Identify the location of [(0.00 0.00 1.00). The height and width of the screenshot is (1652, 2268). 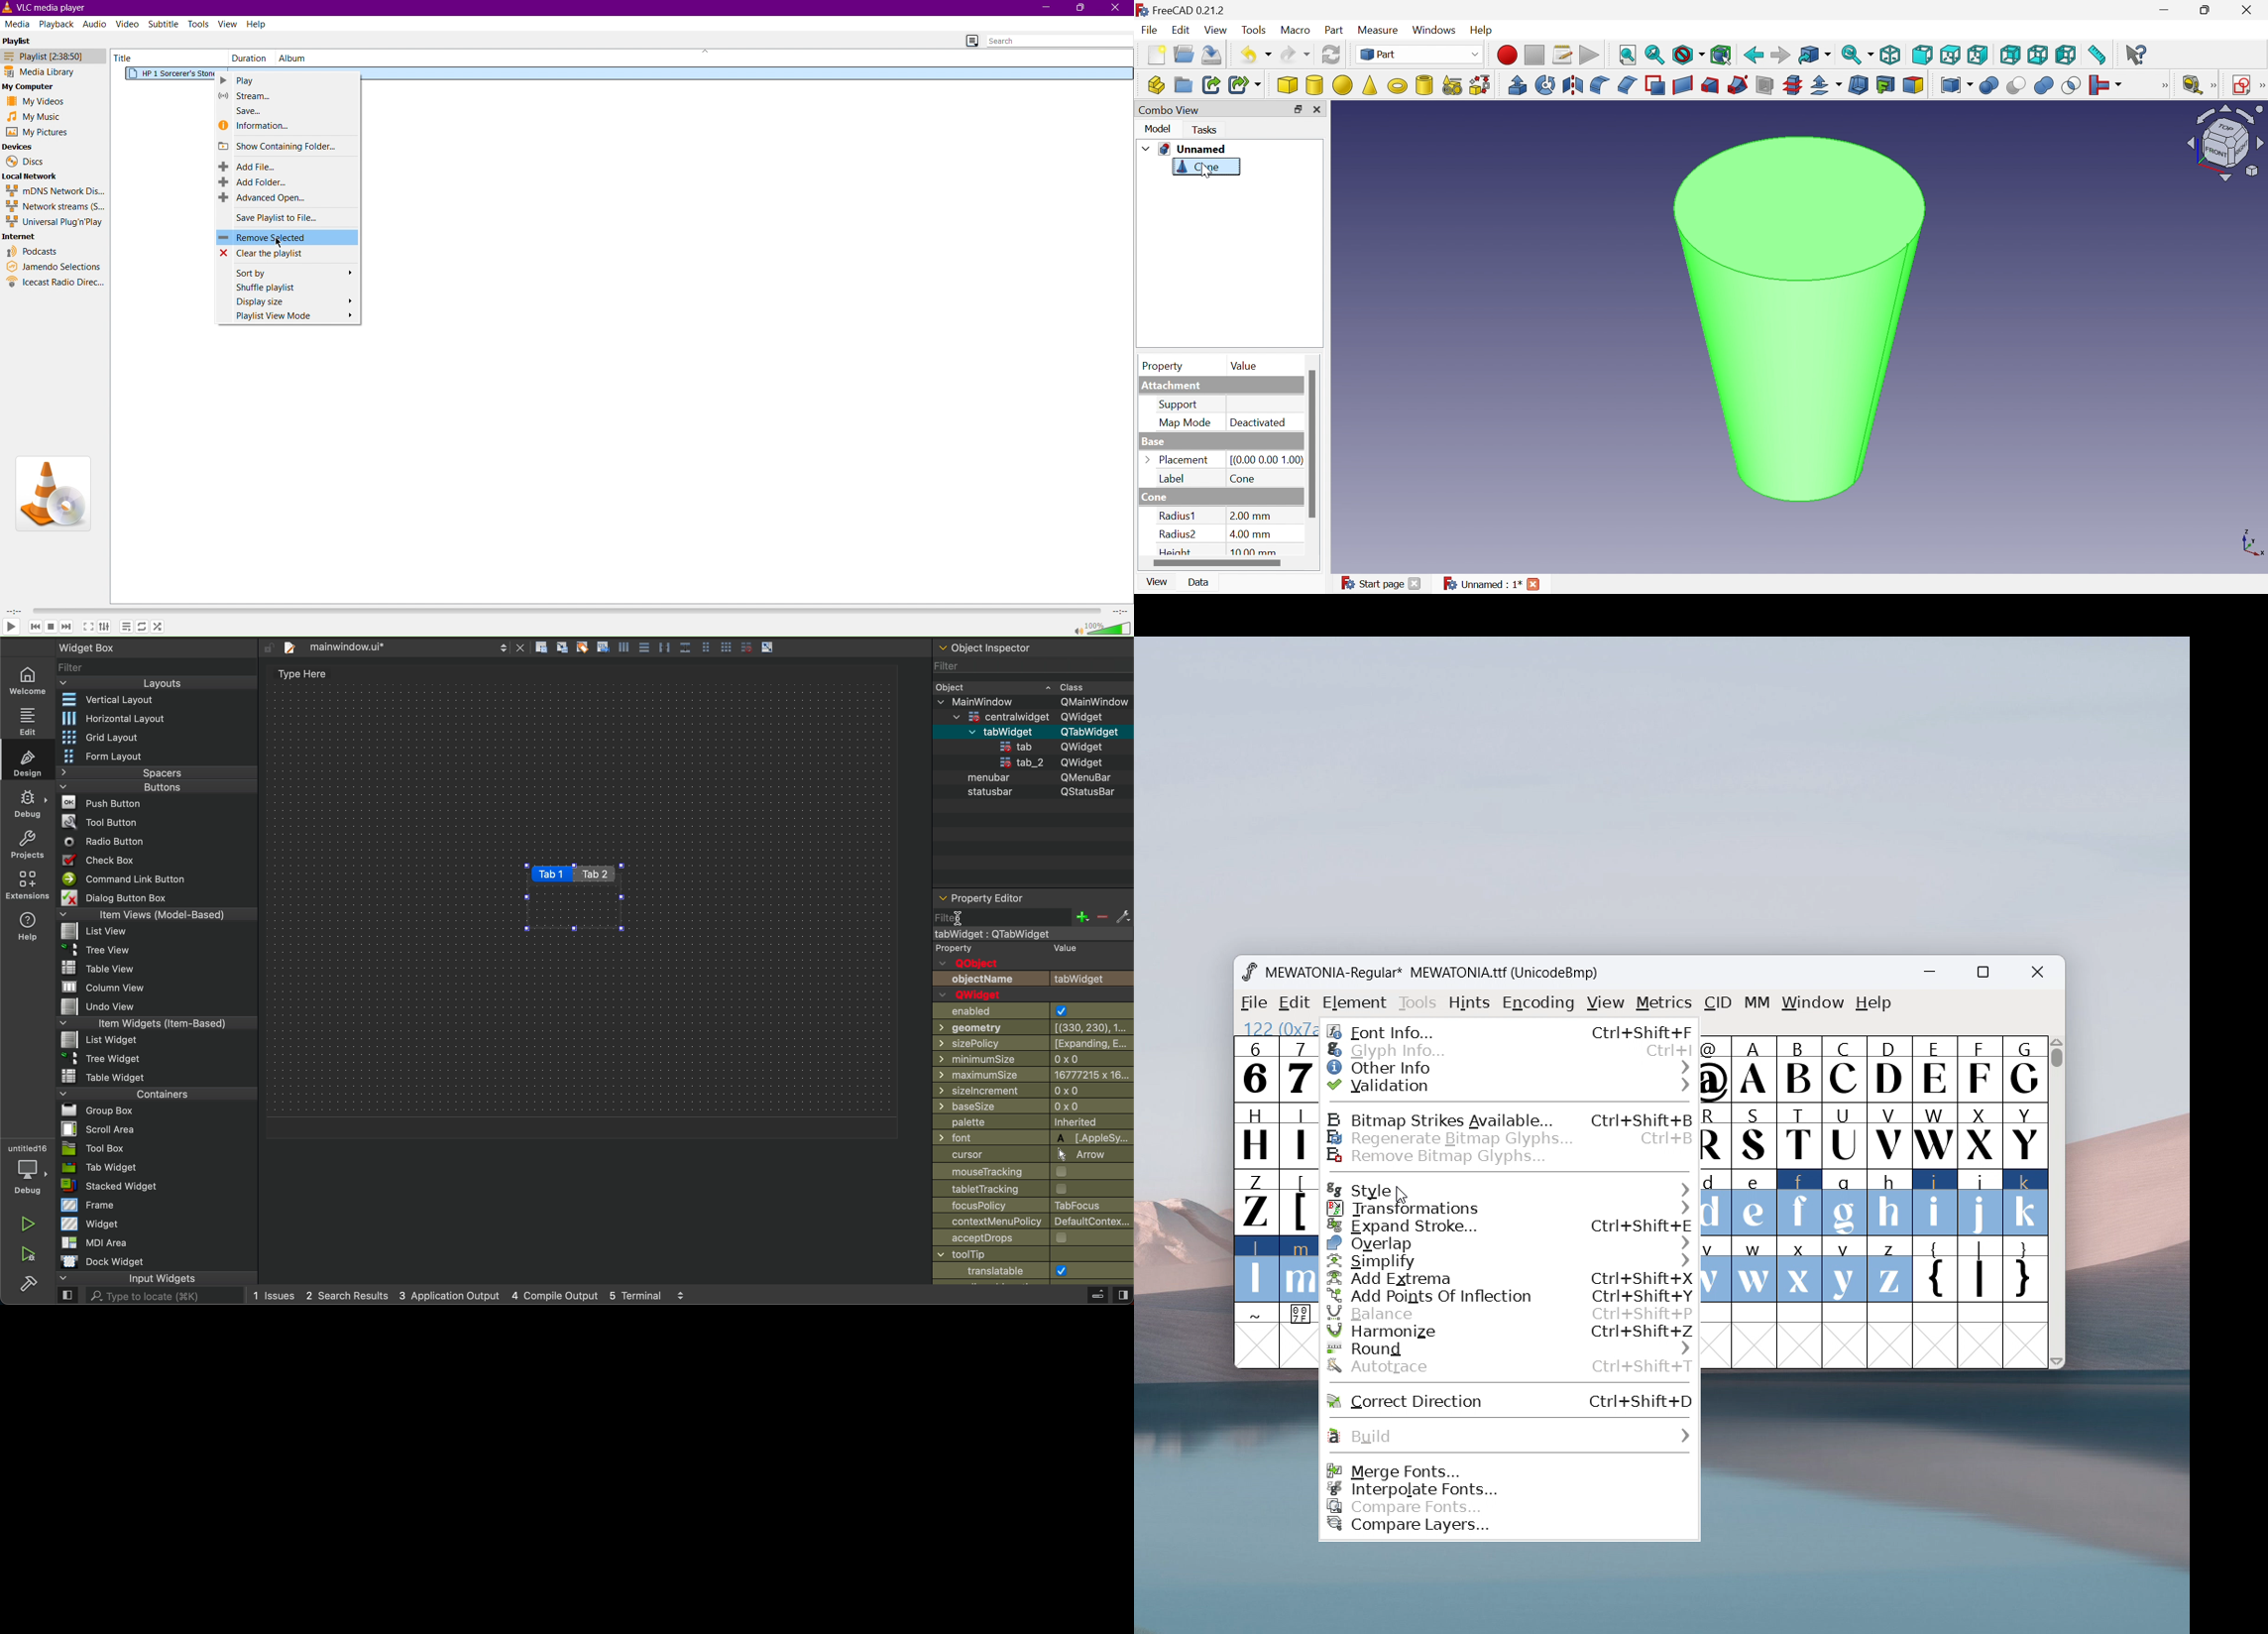
(1262, 460).